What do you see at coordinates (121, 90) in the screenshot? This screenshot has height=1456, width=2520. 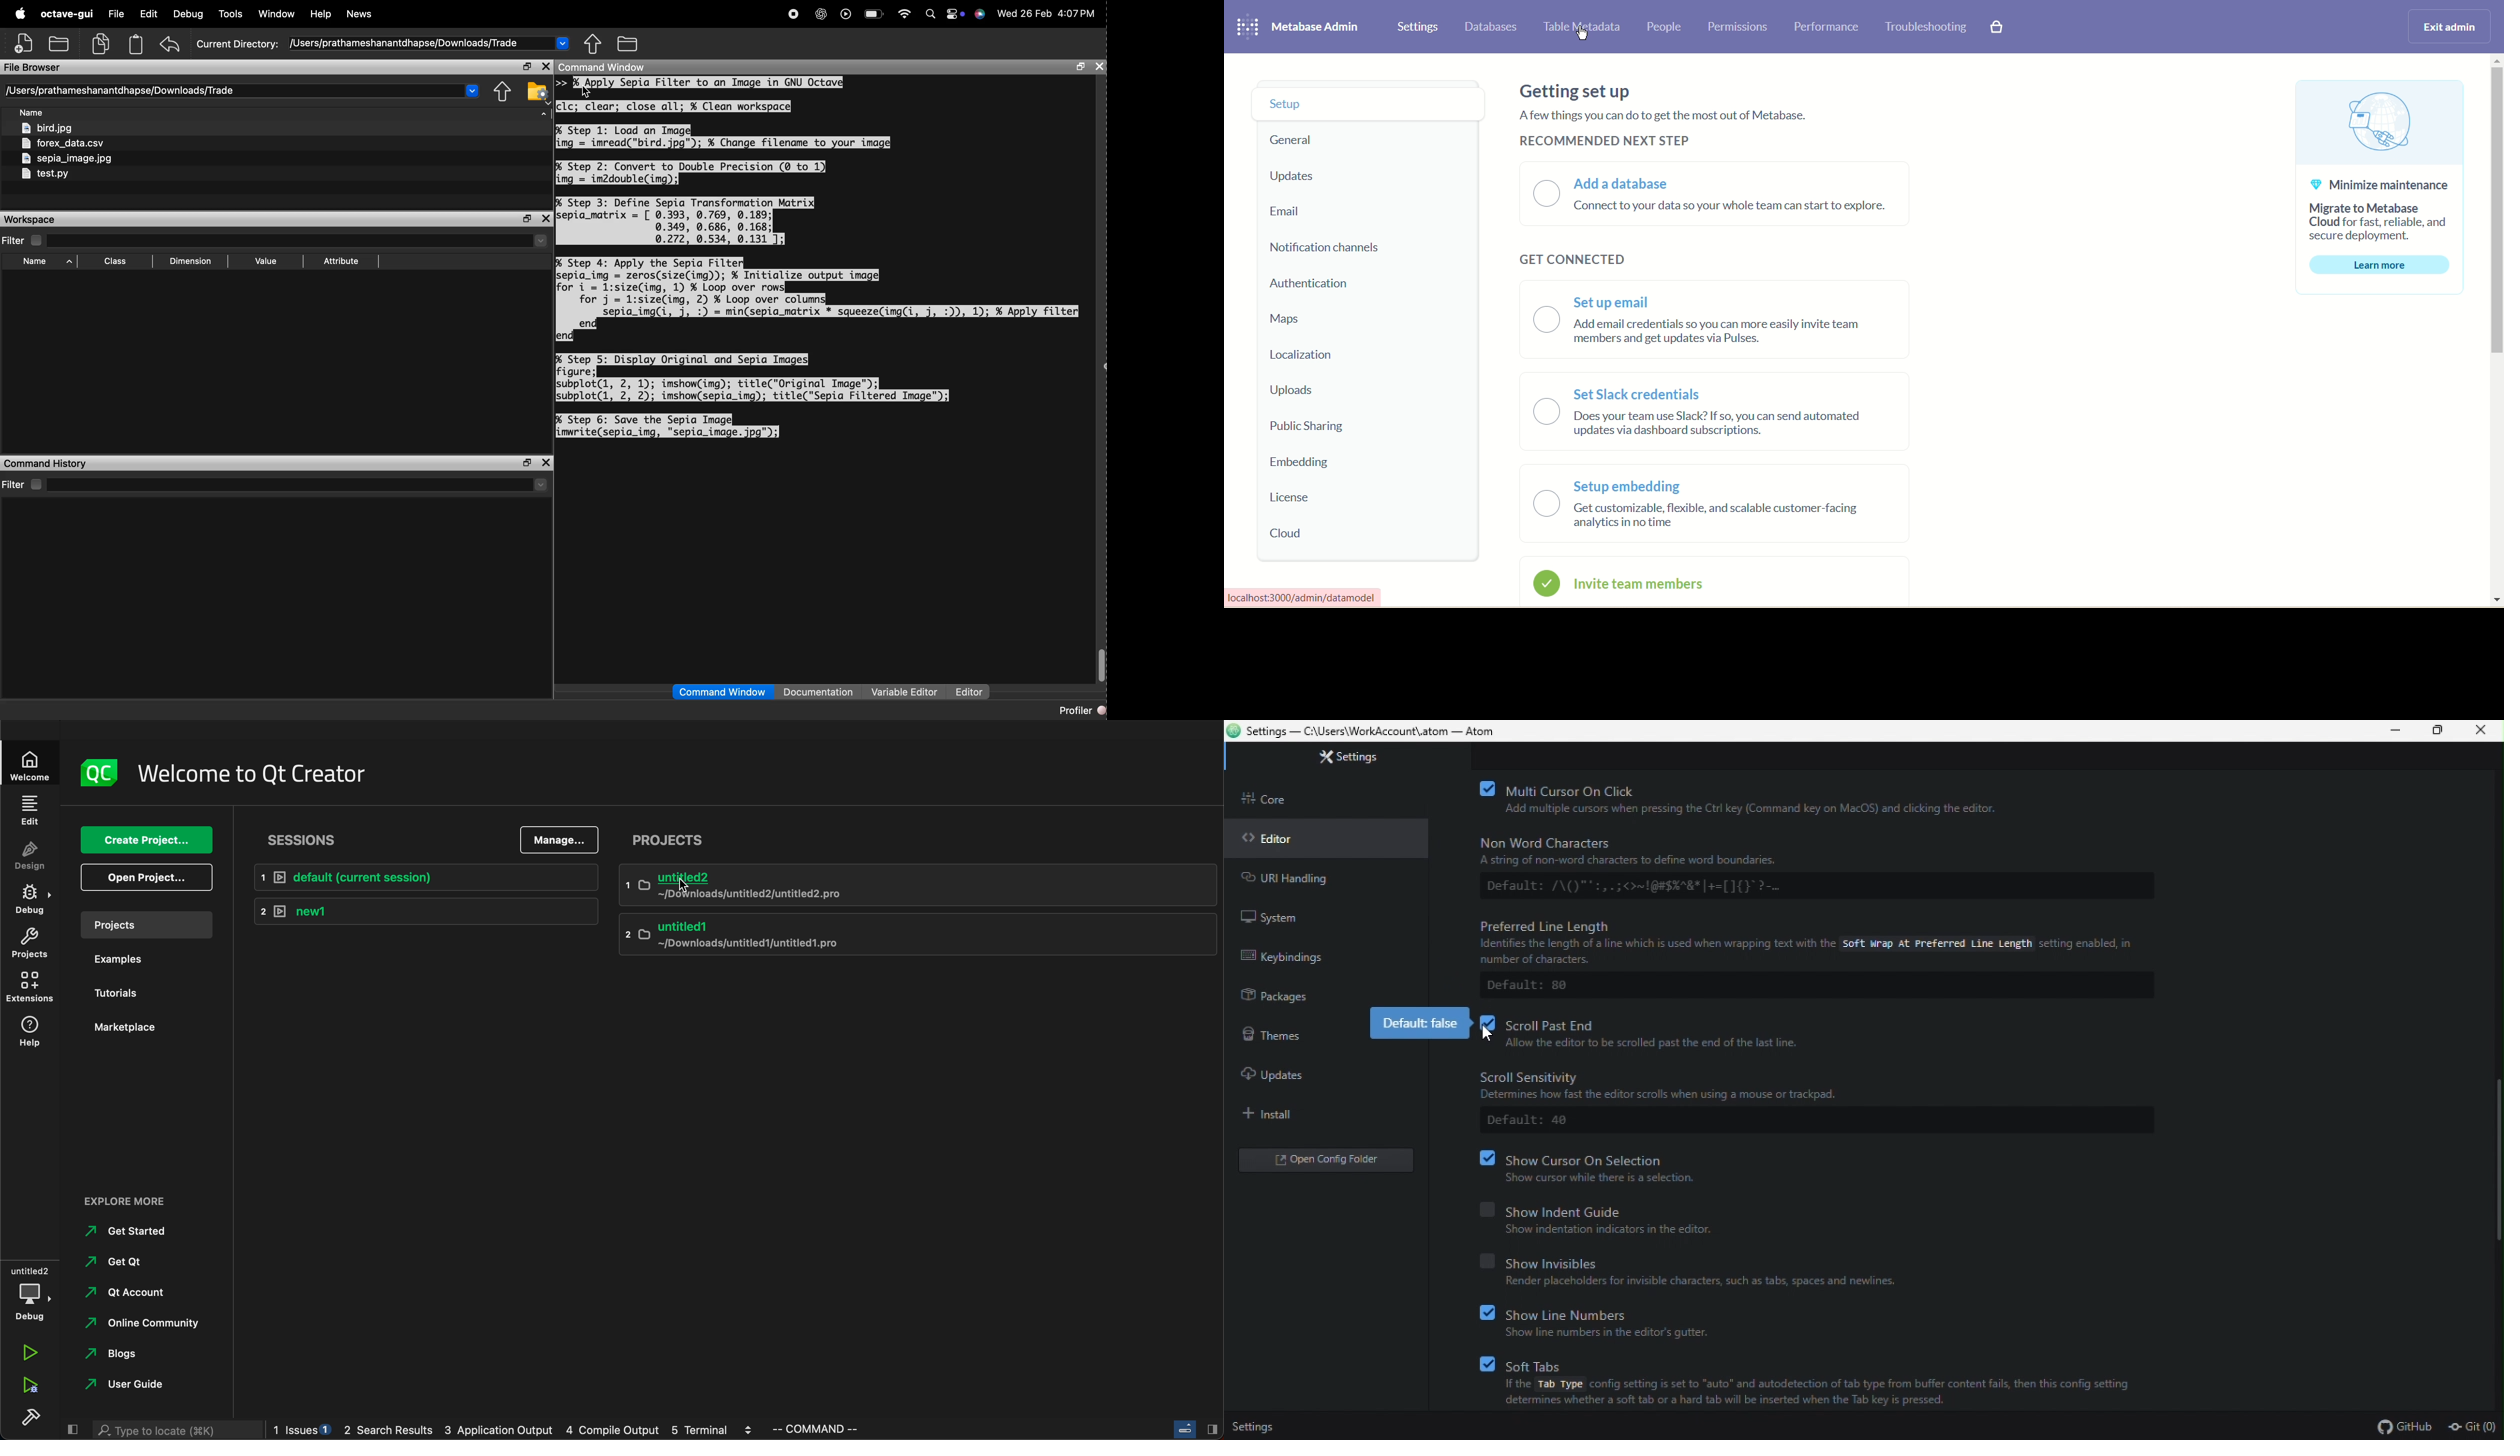 I see `/Users/prathameshanantdhapse/Downloads/Trade` at bounding box center [121, 90].